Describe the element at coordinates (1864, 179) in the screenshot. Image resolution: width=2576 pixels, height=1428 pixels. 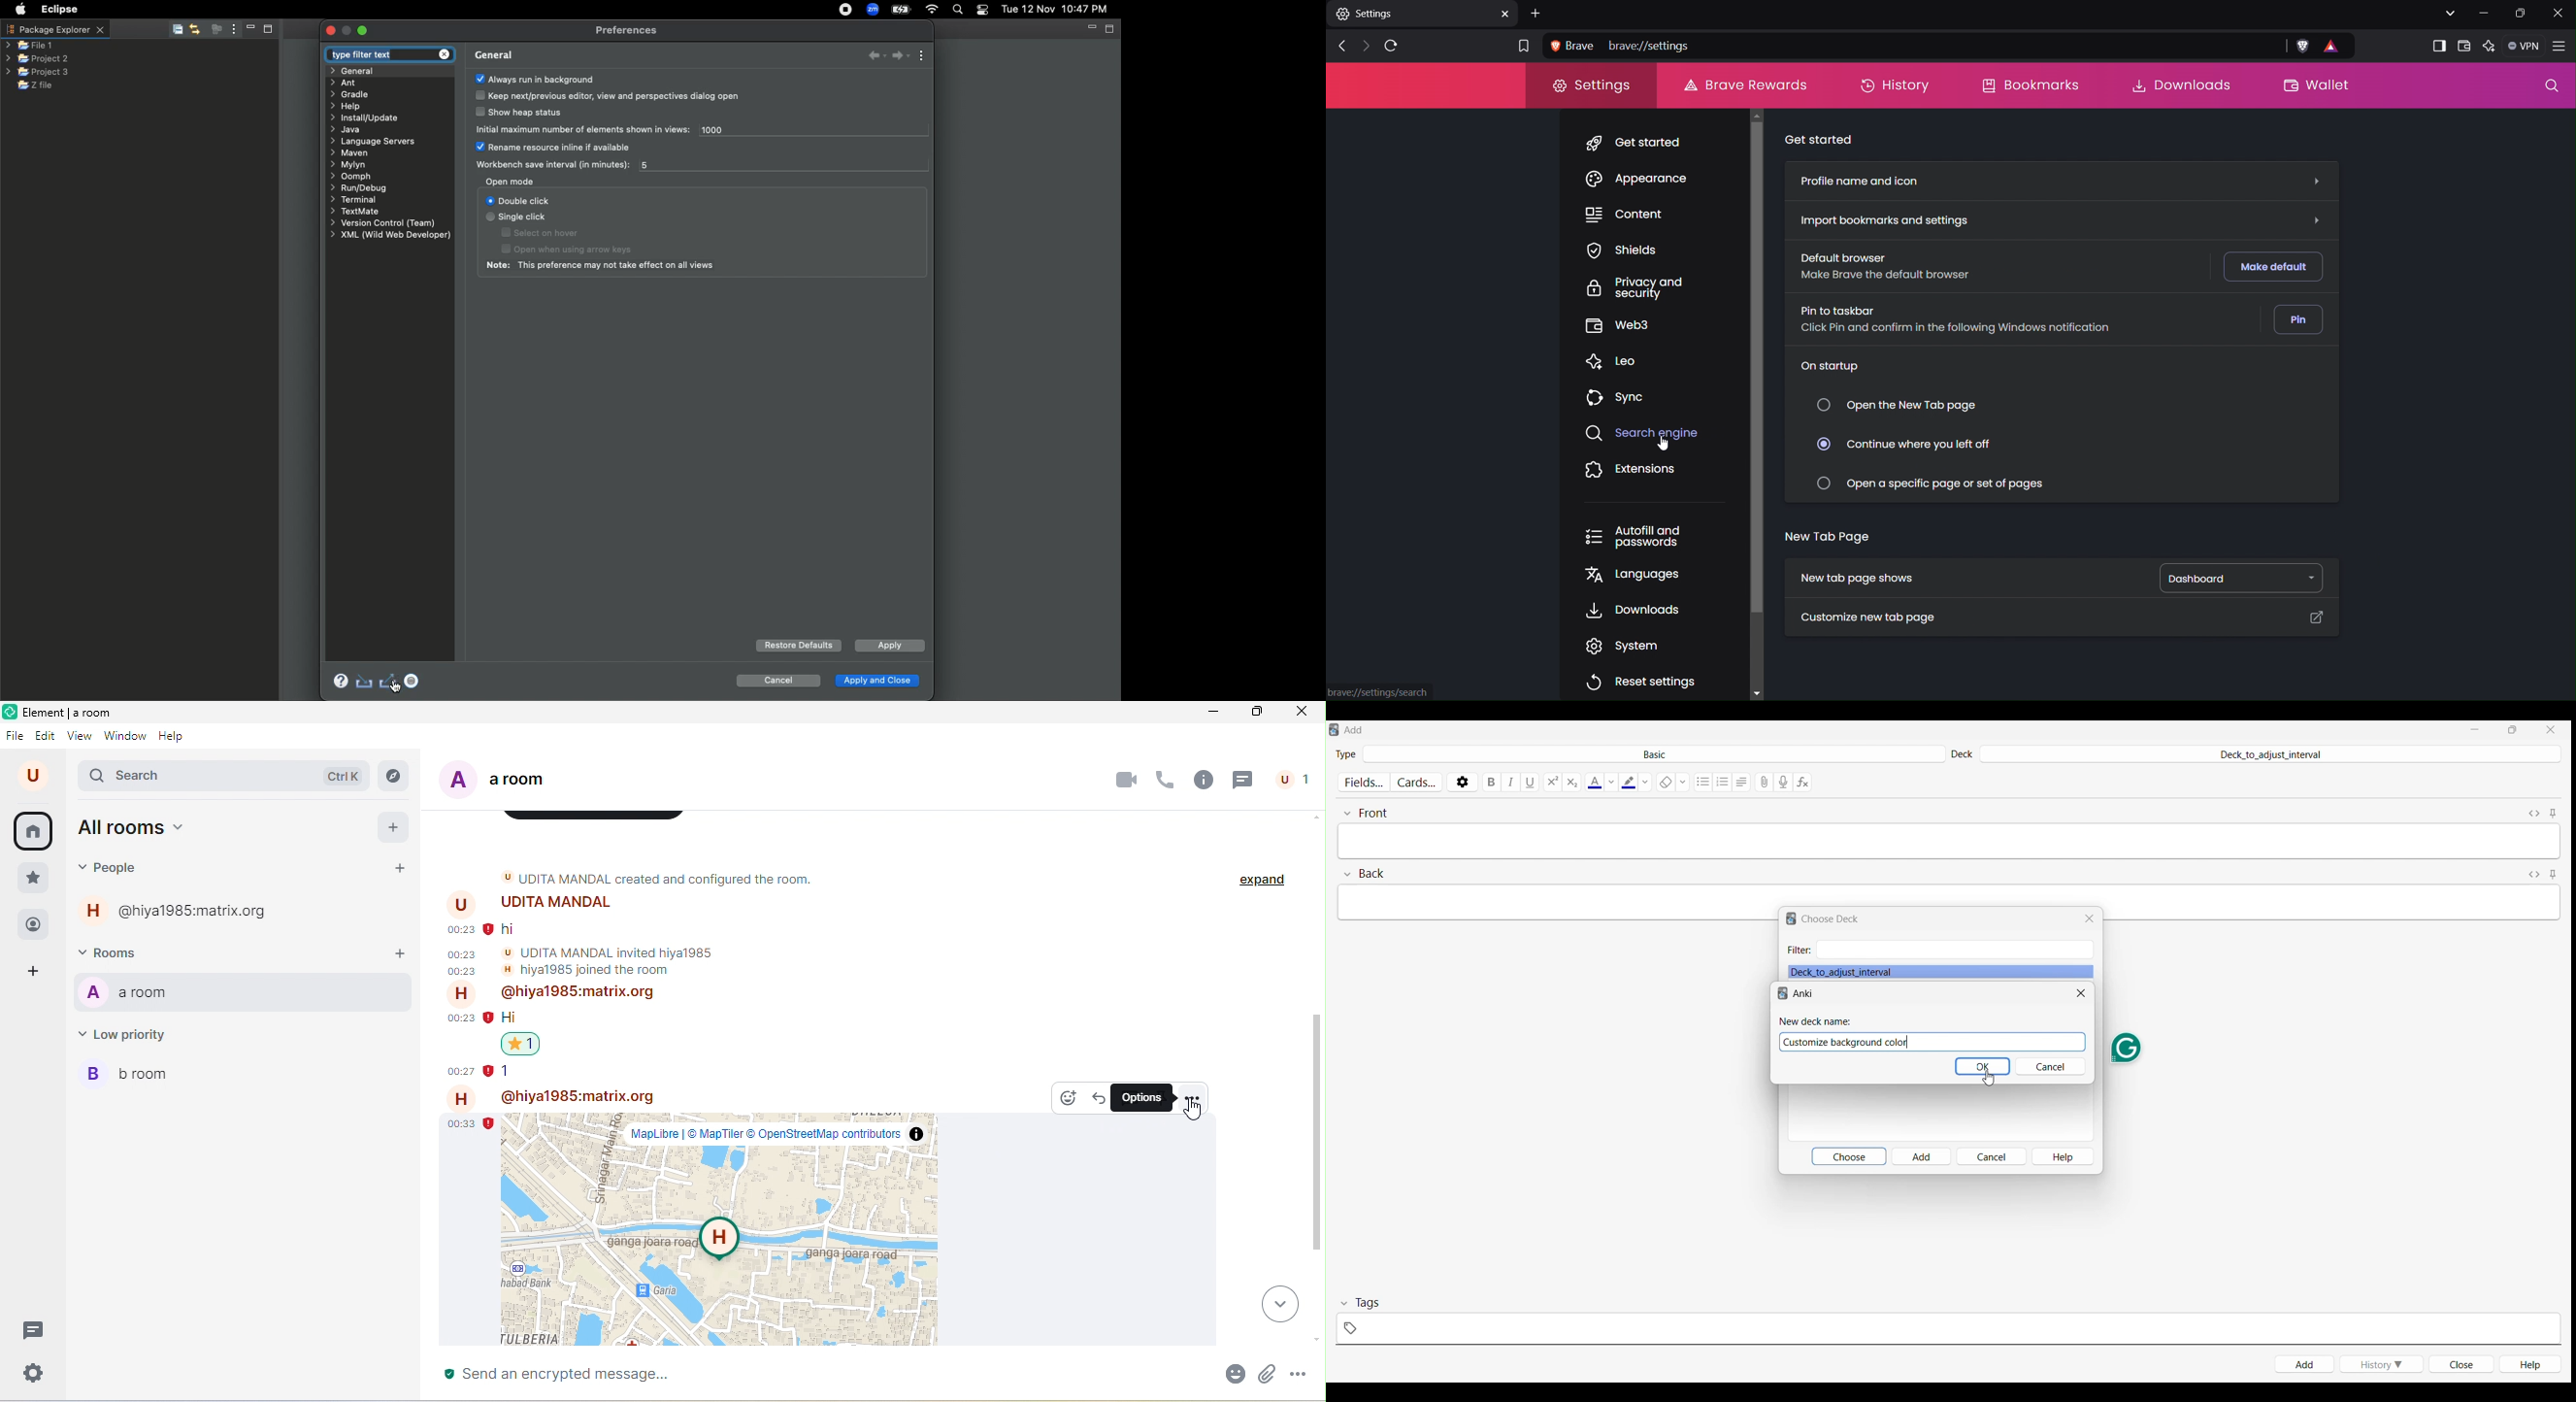
I see `Profile name and icon` at that location.